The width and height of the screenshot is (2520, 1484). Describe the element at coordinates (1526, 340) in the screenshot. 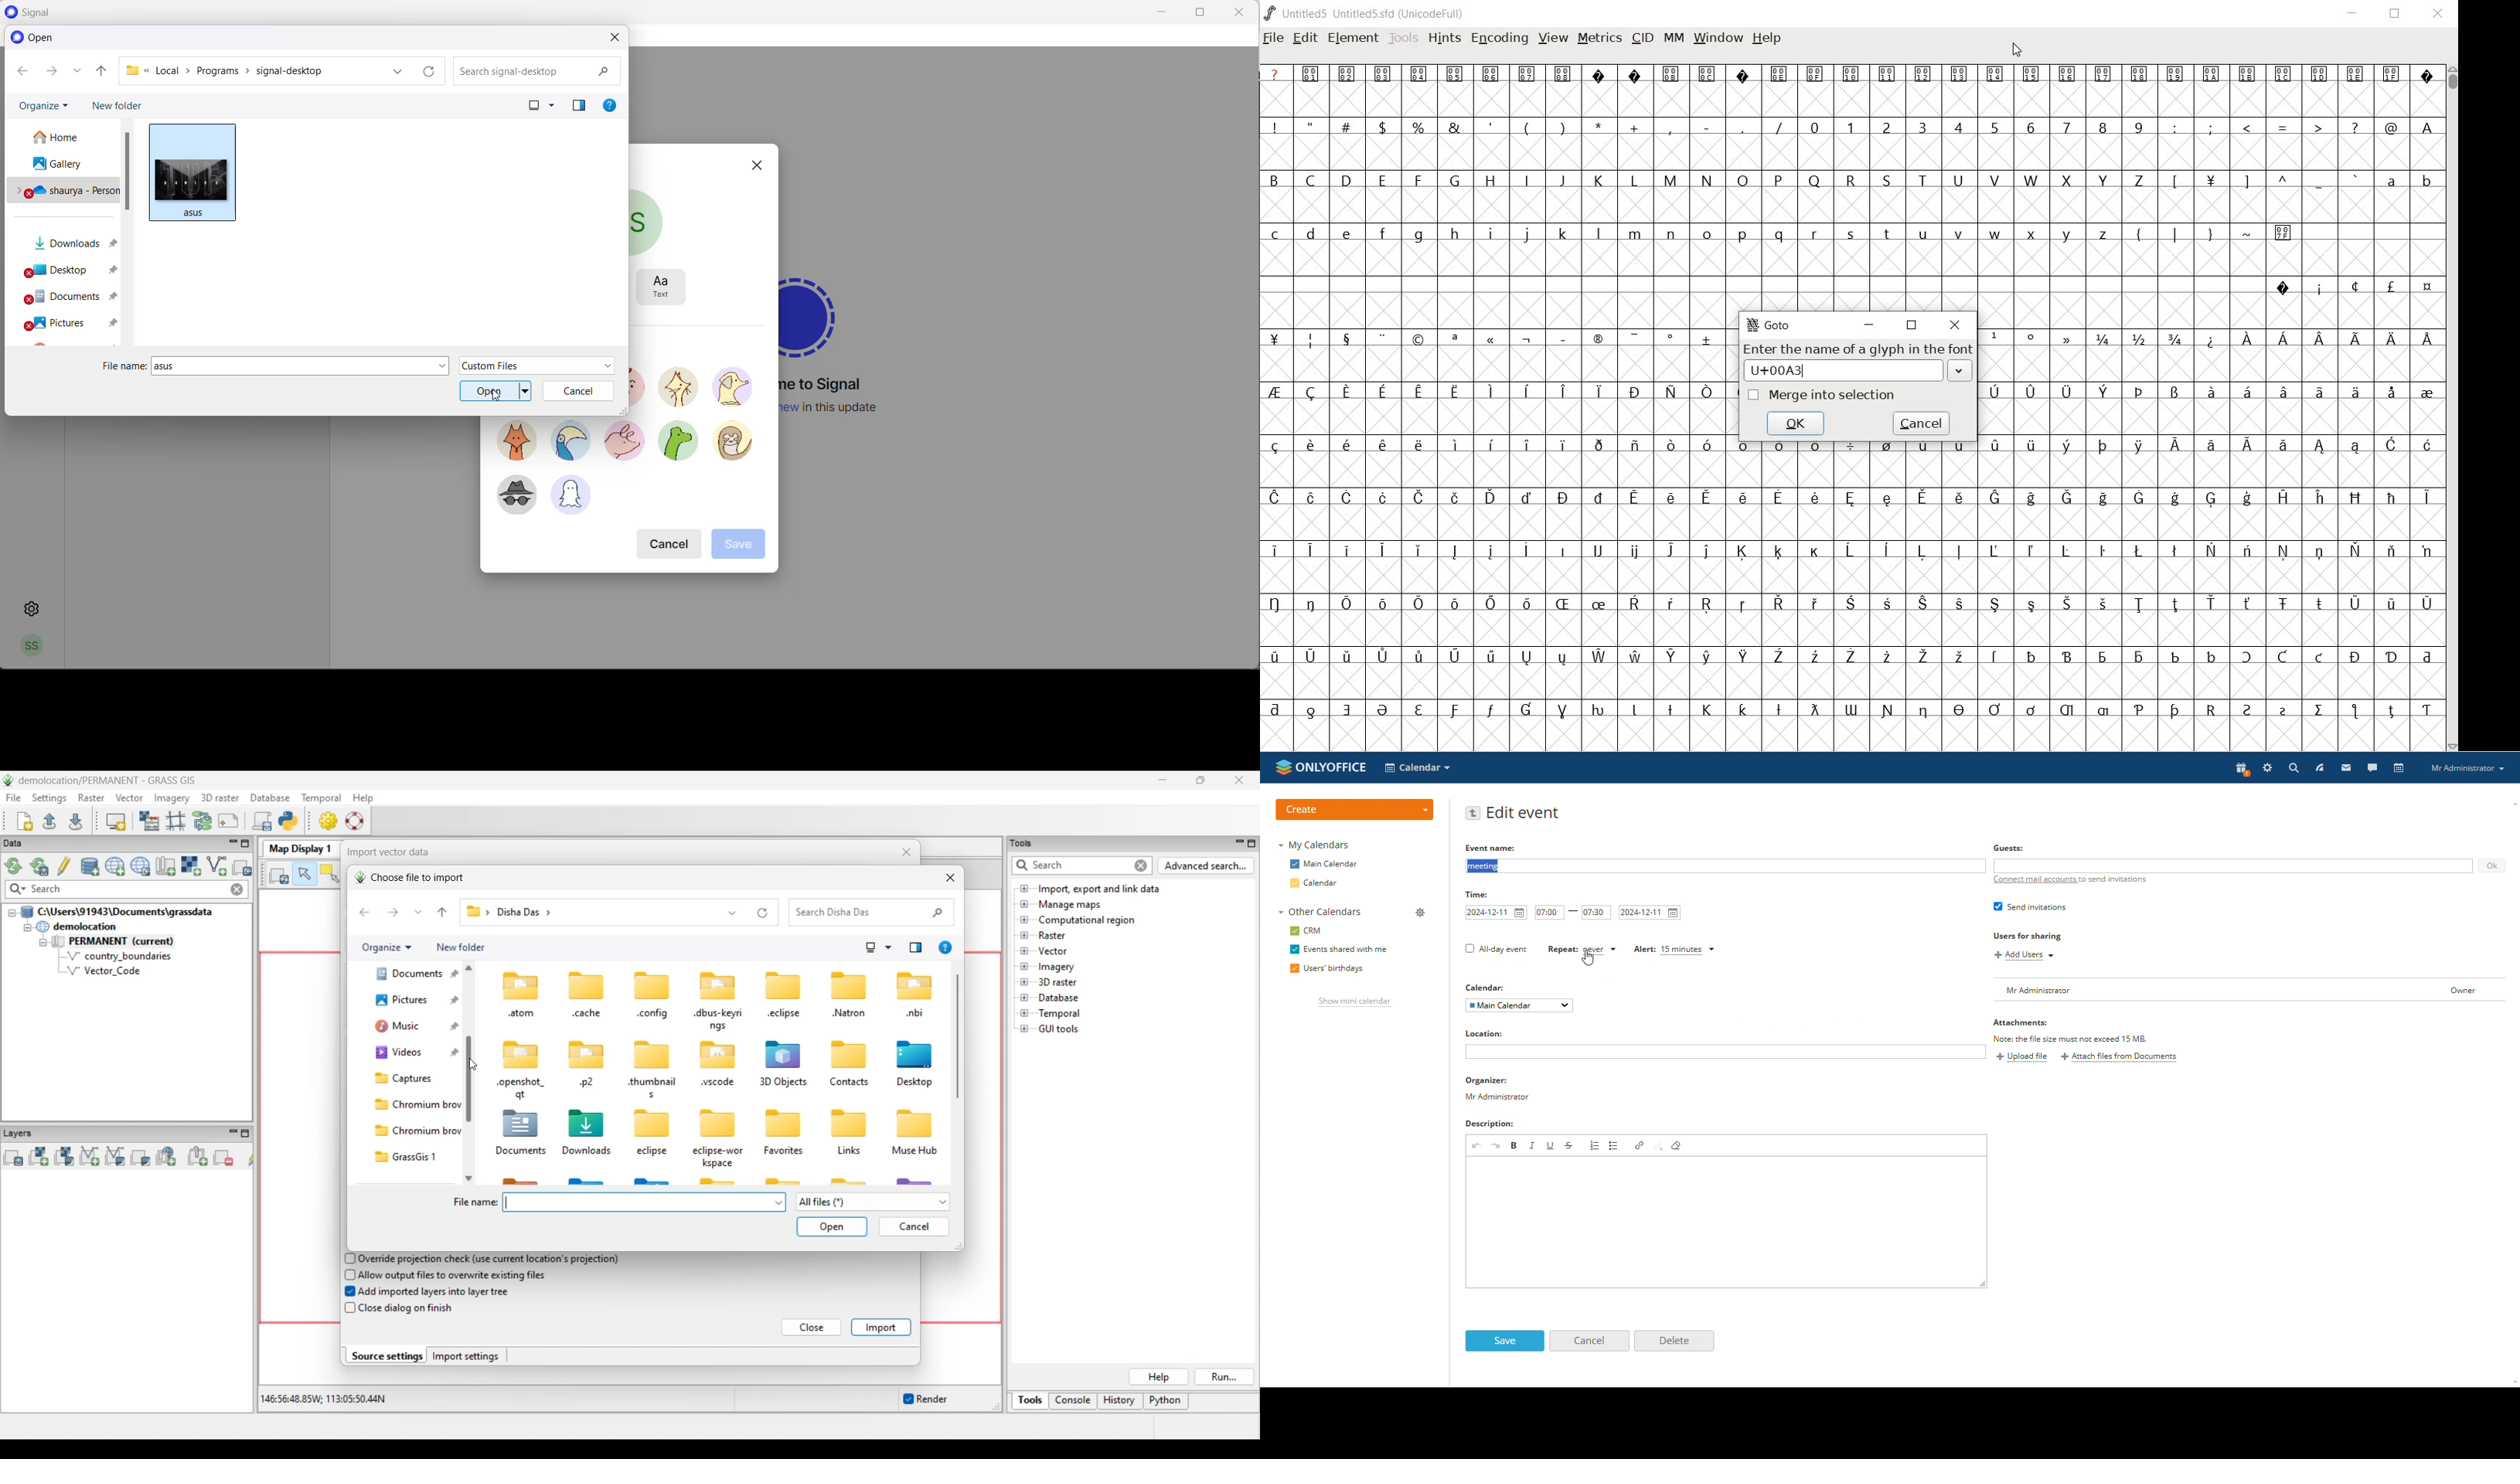

I see `Symbol` at that location.